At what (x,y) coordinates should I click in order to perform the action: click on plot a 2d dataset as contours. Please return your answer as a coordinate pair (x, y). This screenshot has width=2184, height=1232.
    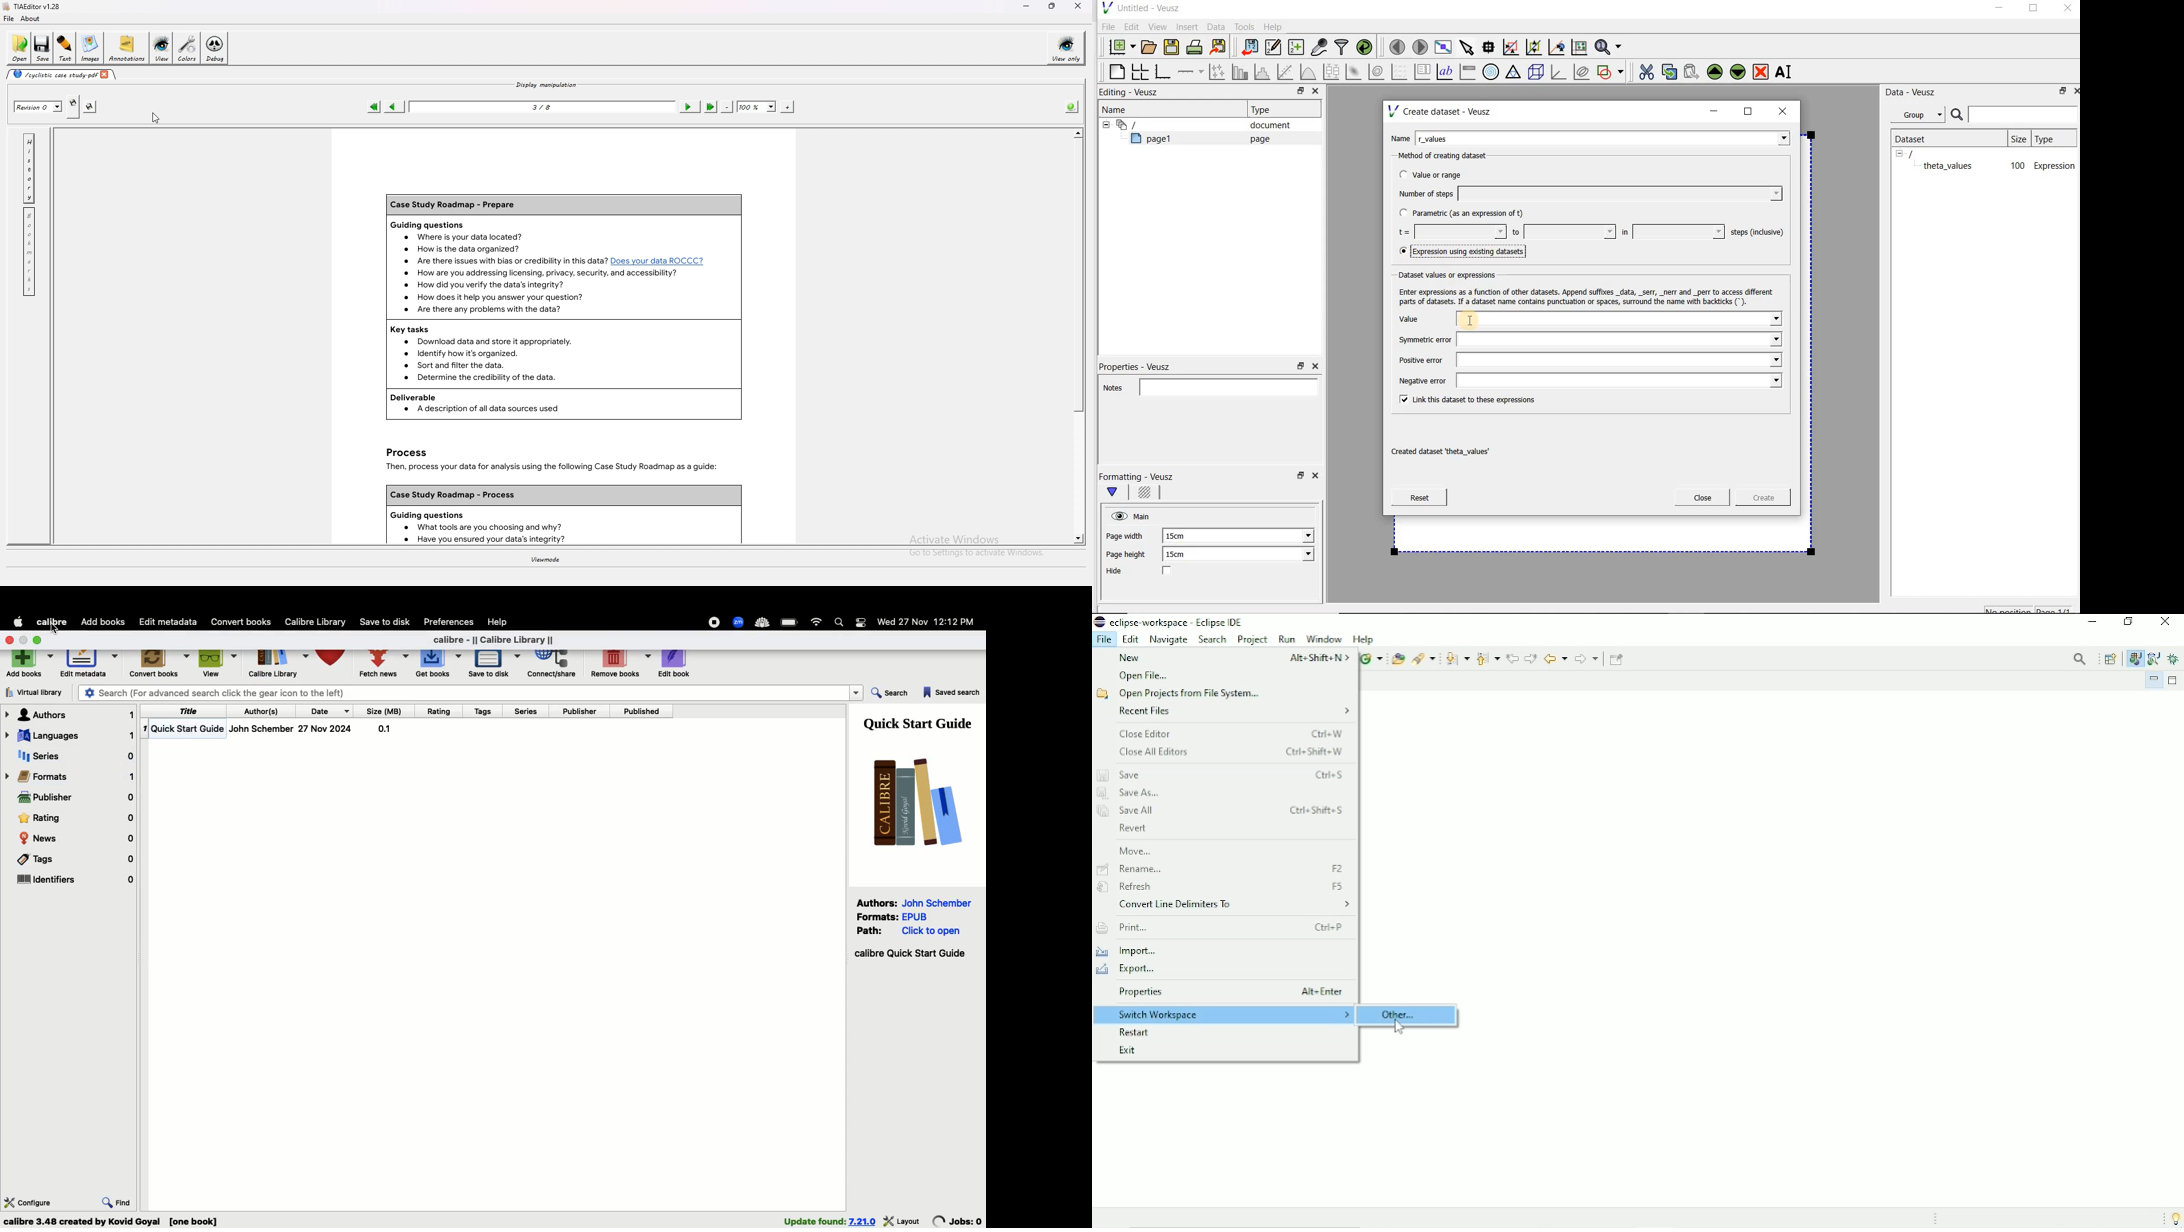
    Looking at the image, I should click on (1377, 72).